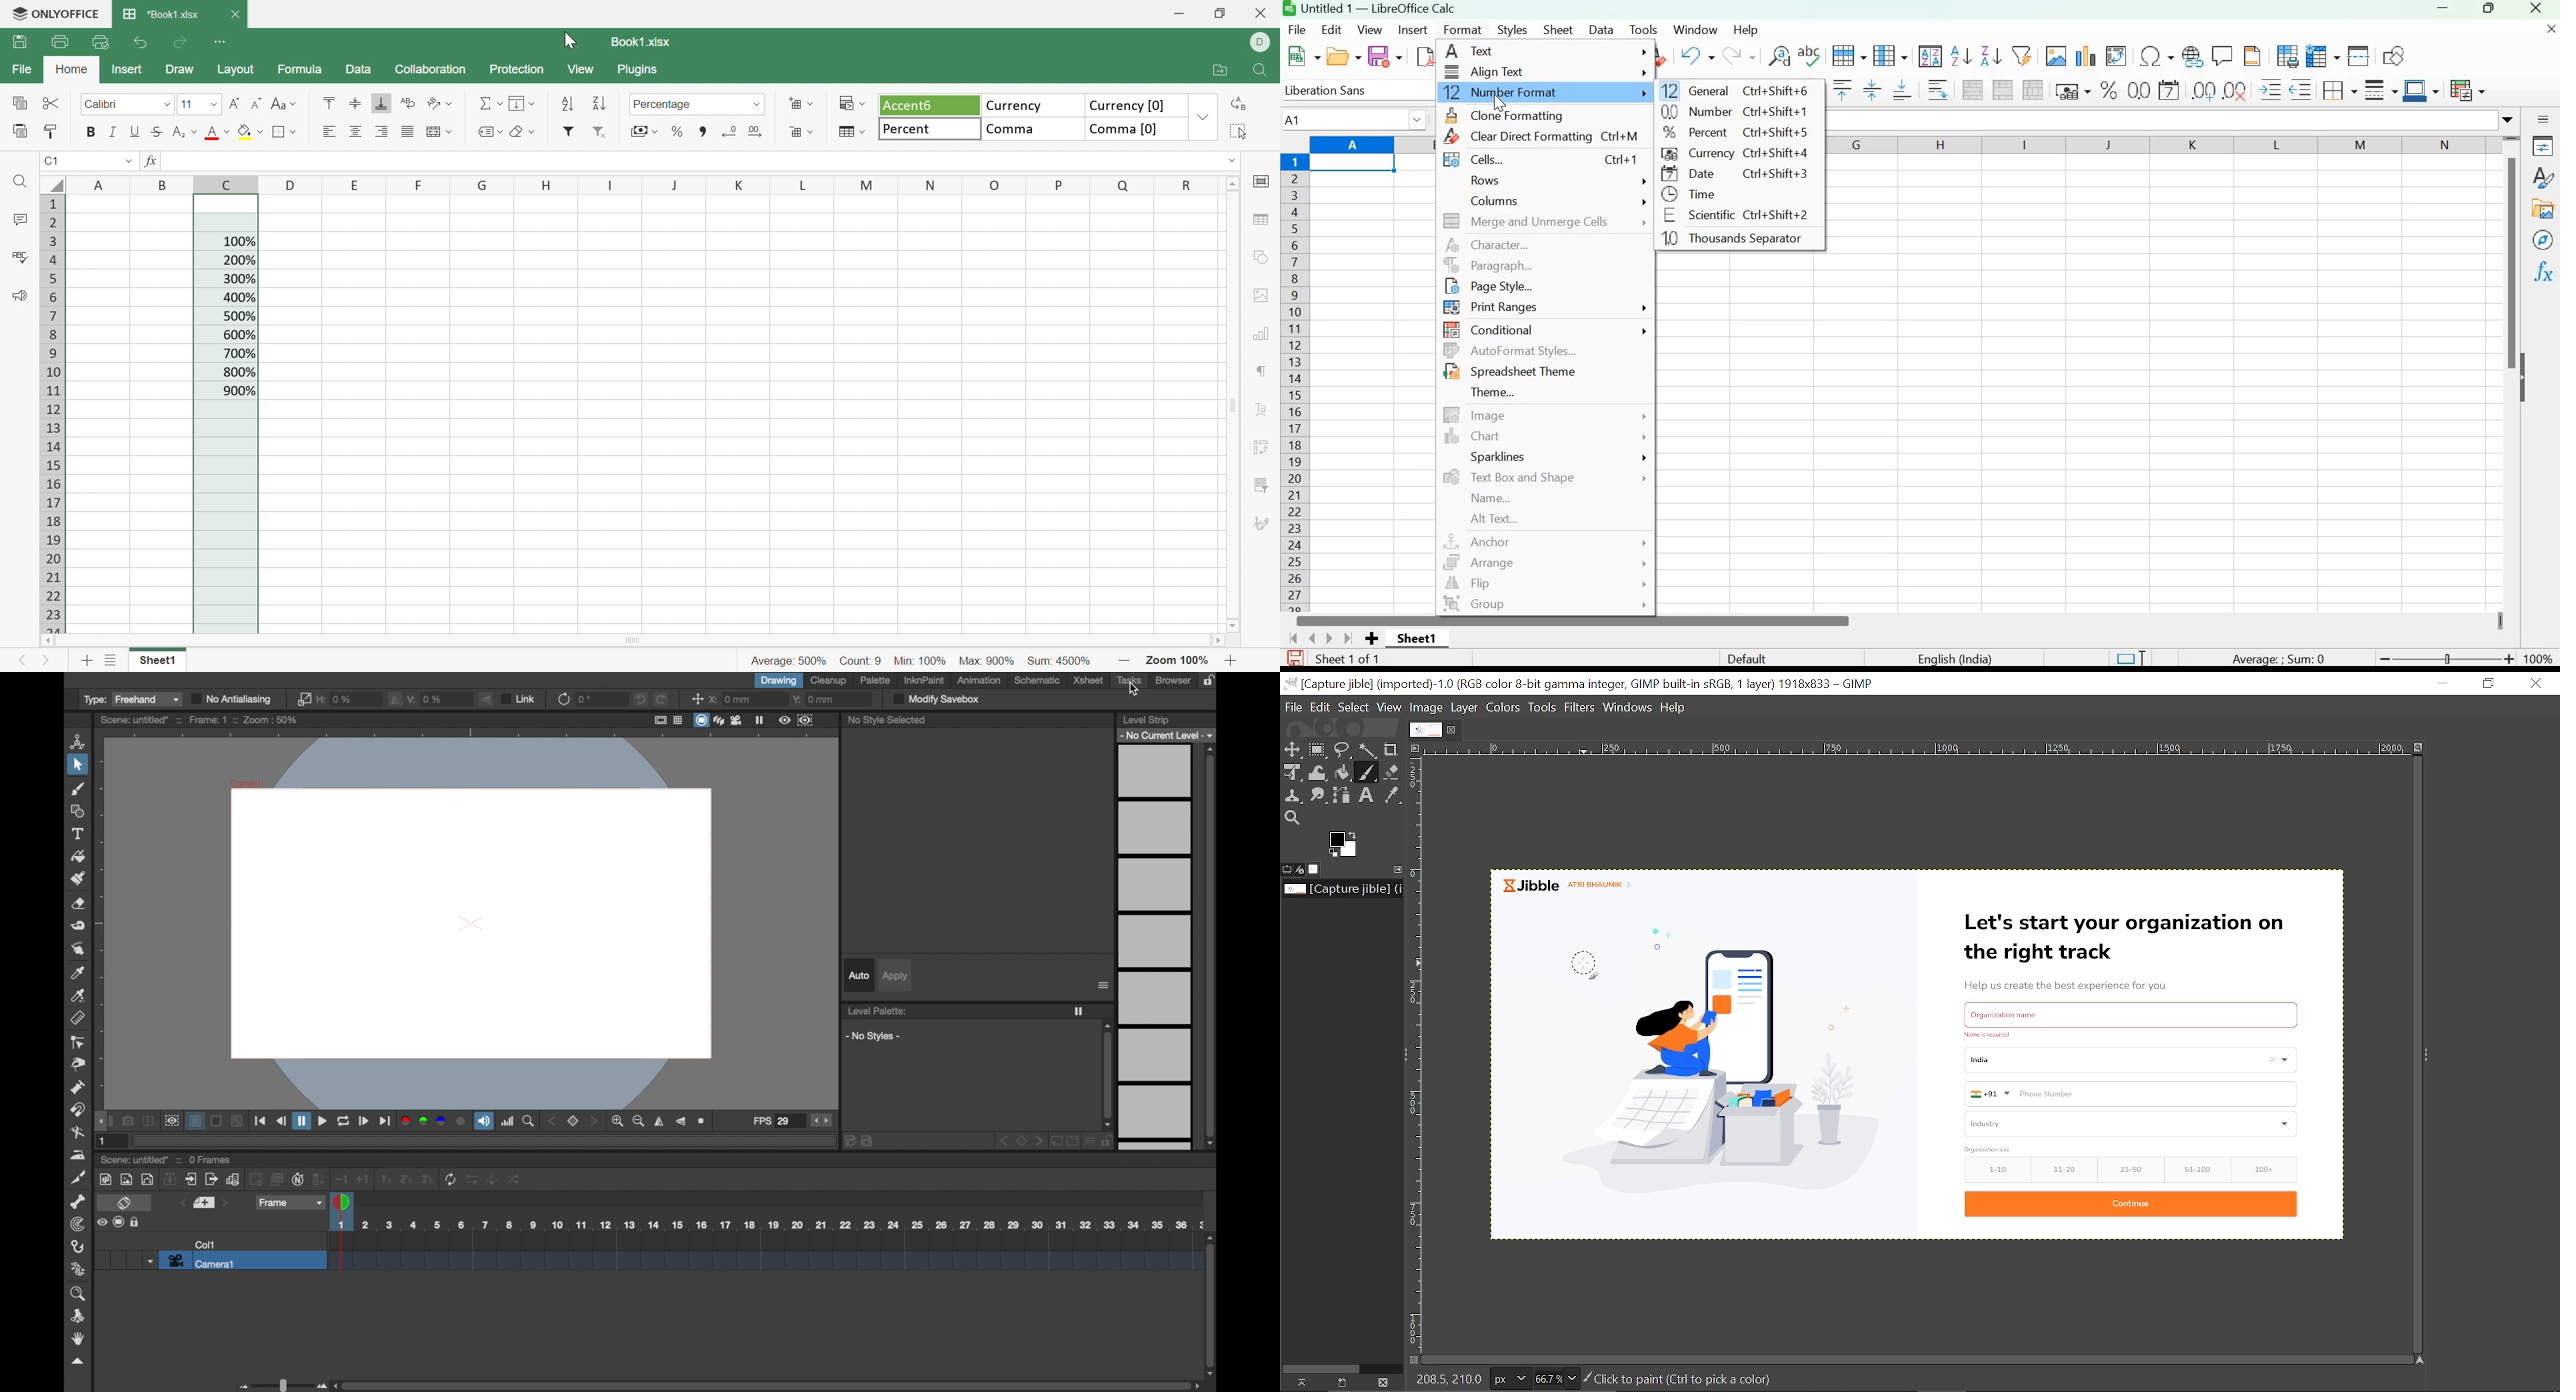 This screenshot has height=1400, width=2576. I want to click on Borders, so click(2338, 89).